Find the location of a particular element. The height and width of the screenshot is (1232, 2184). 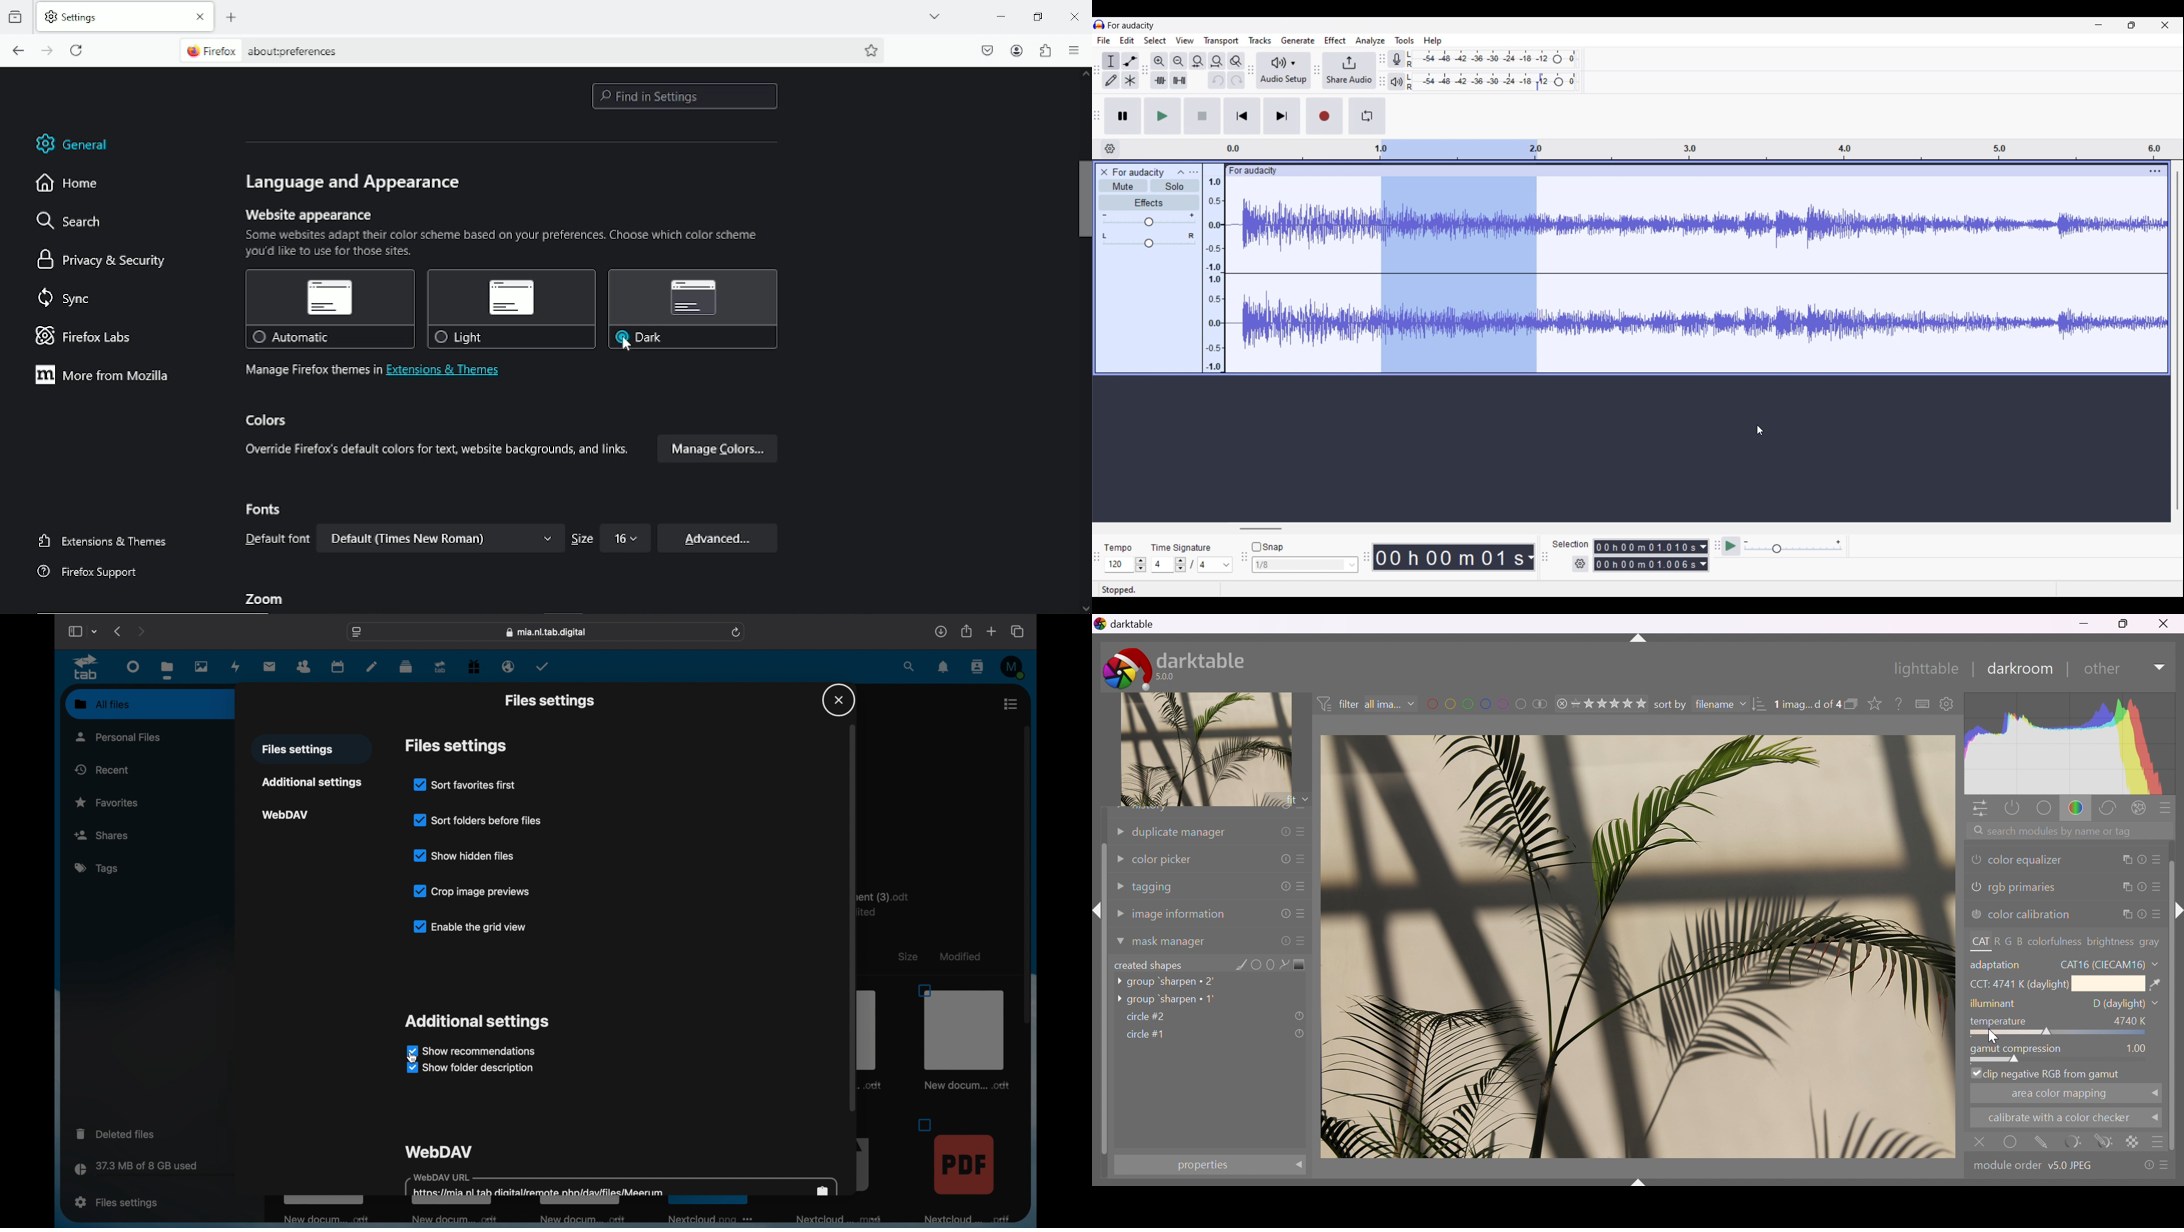

Snap options is located at coordinates (1306, 565).